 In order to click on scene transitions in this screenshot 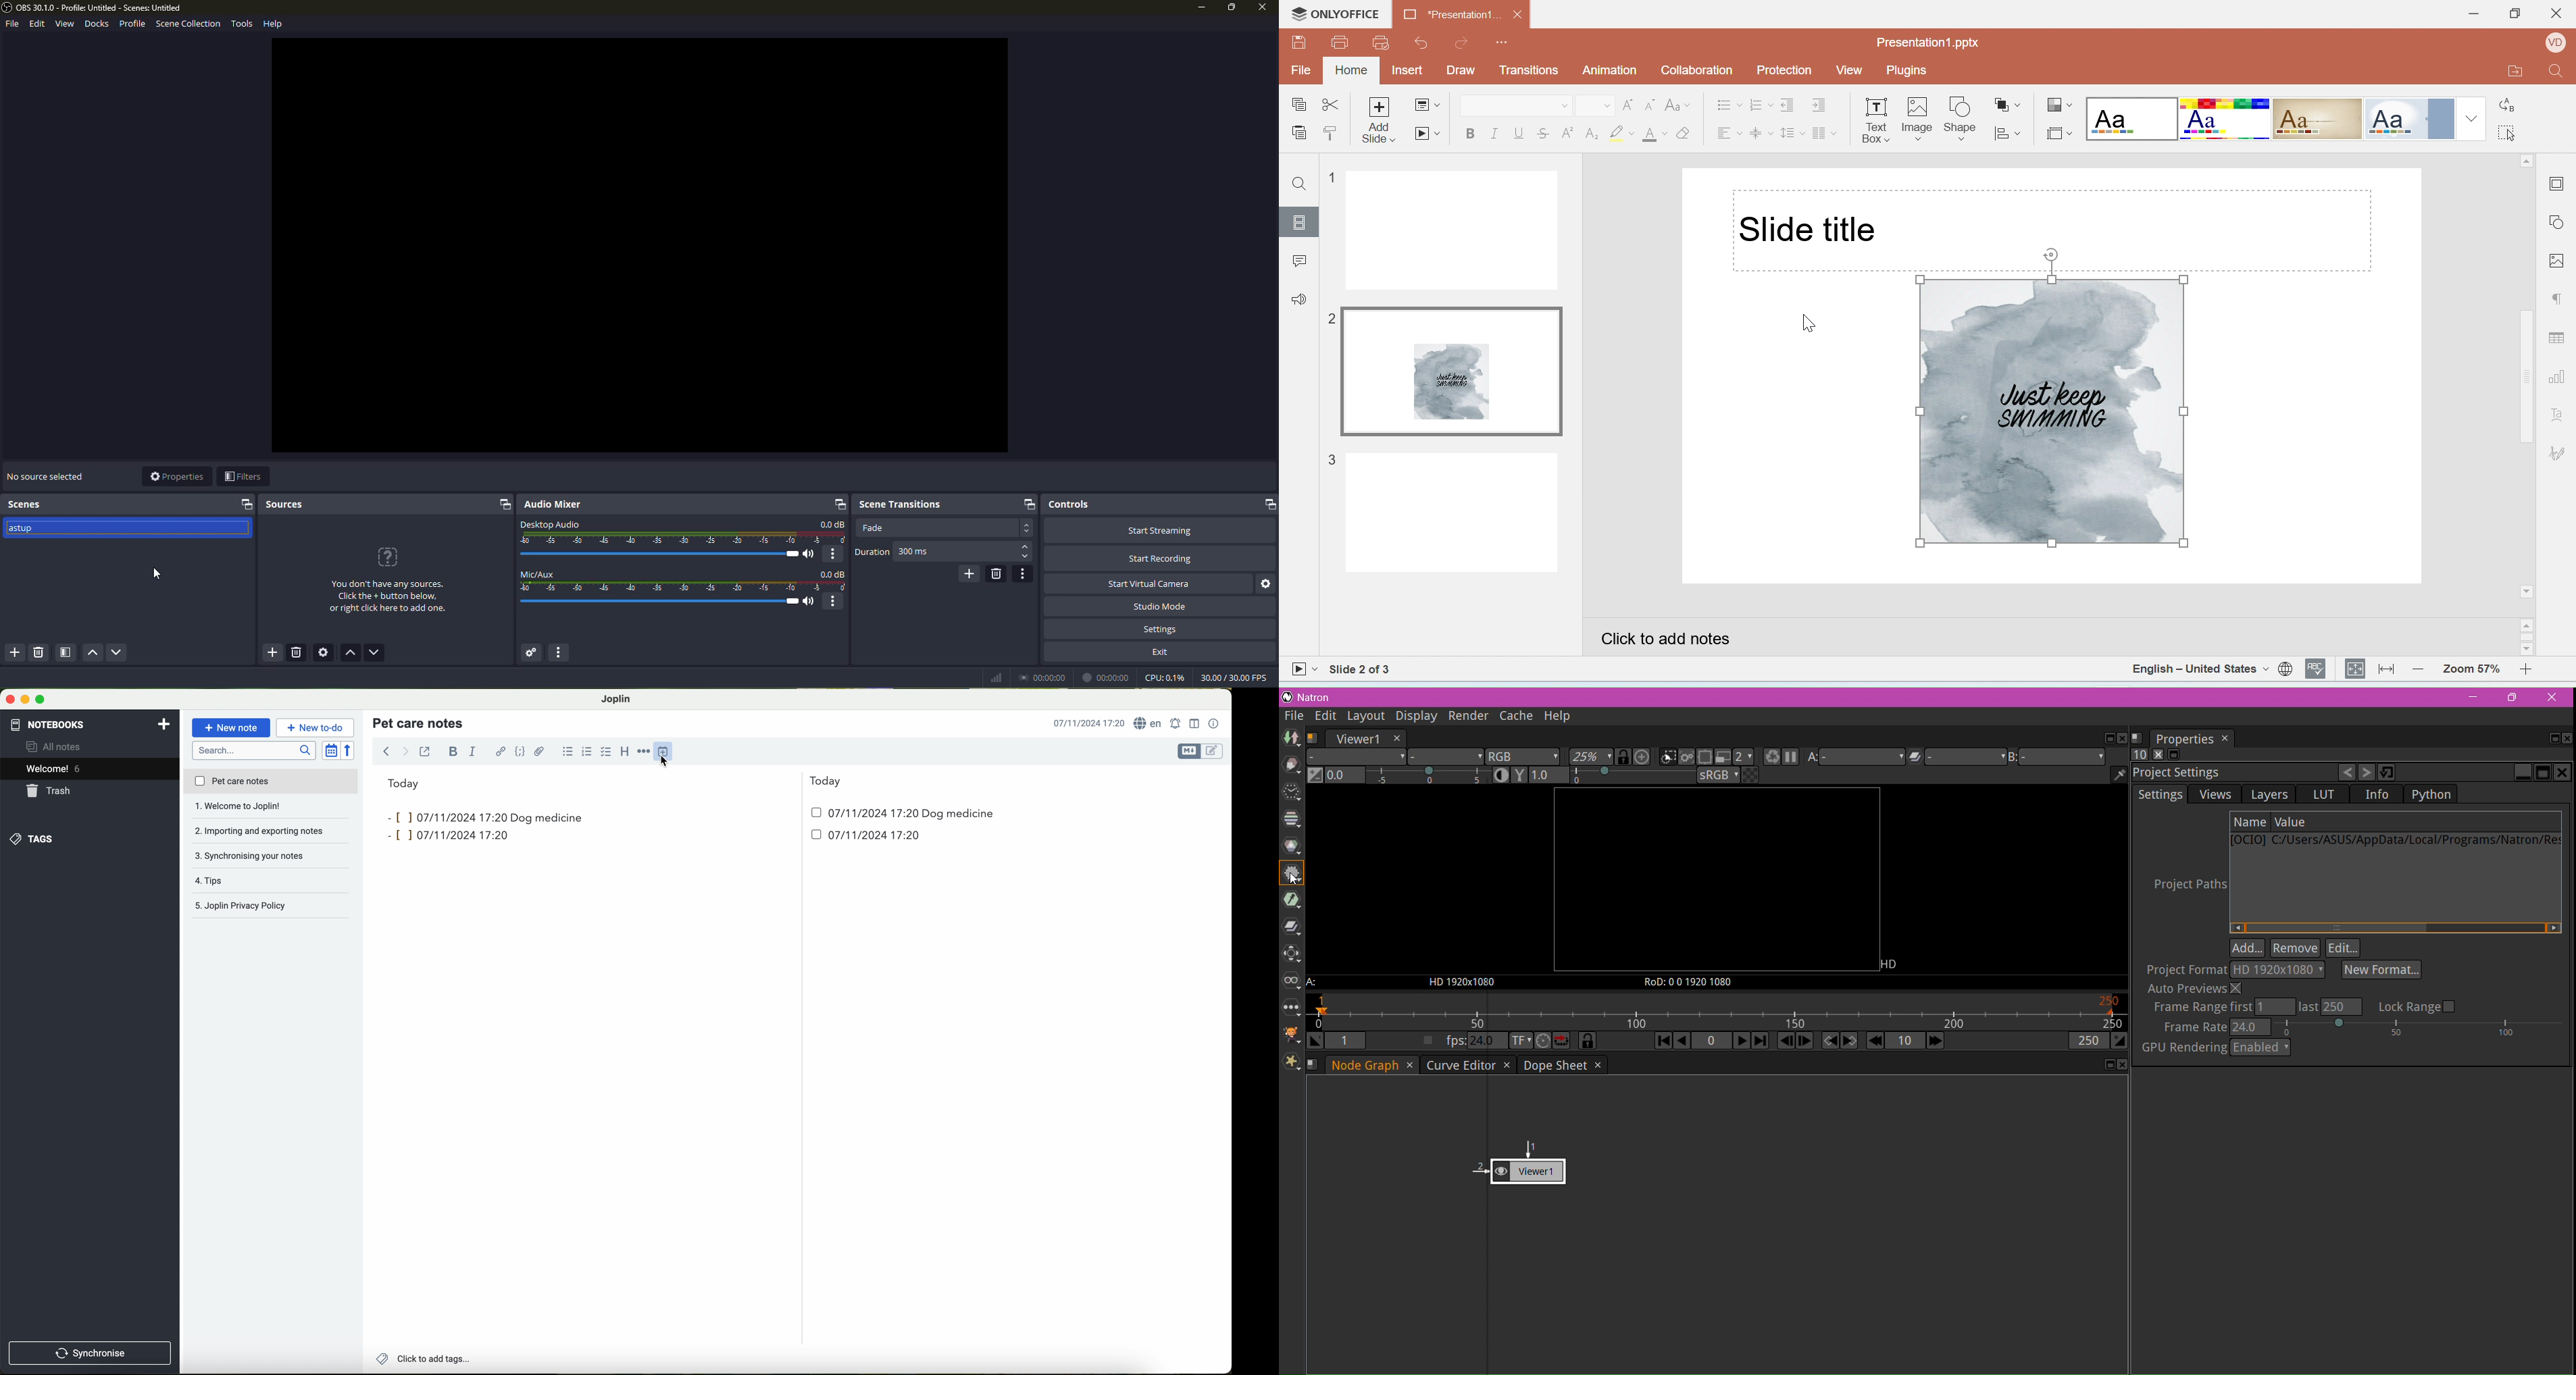, I will do `click(900, 502)`.